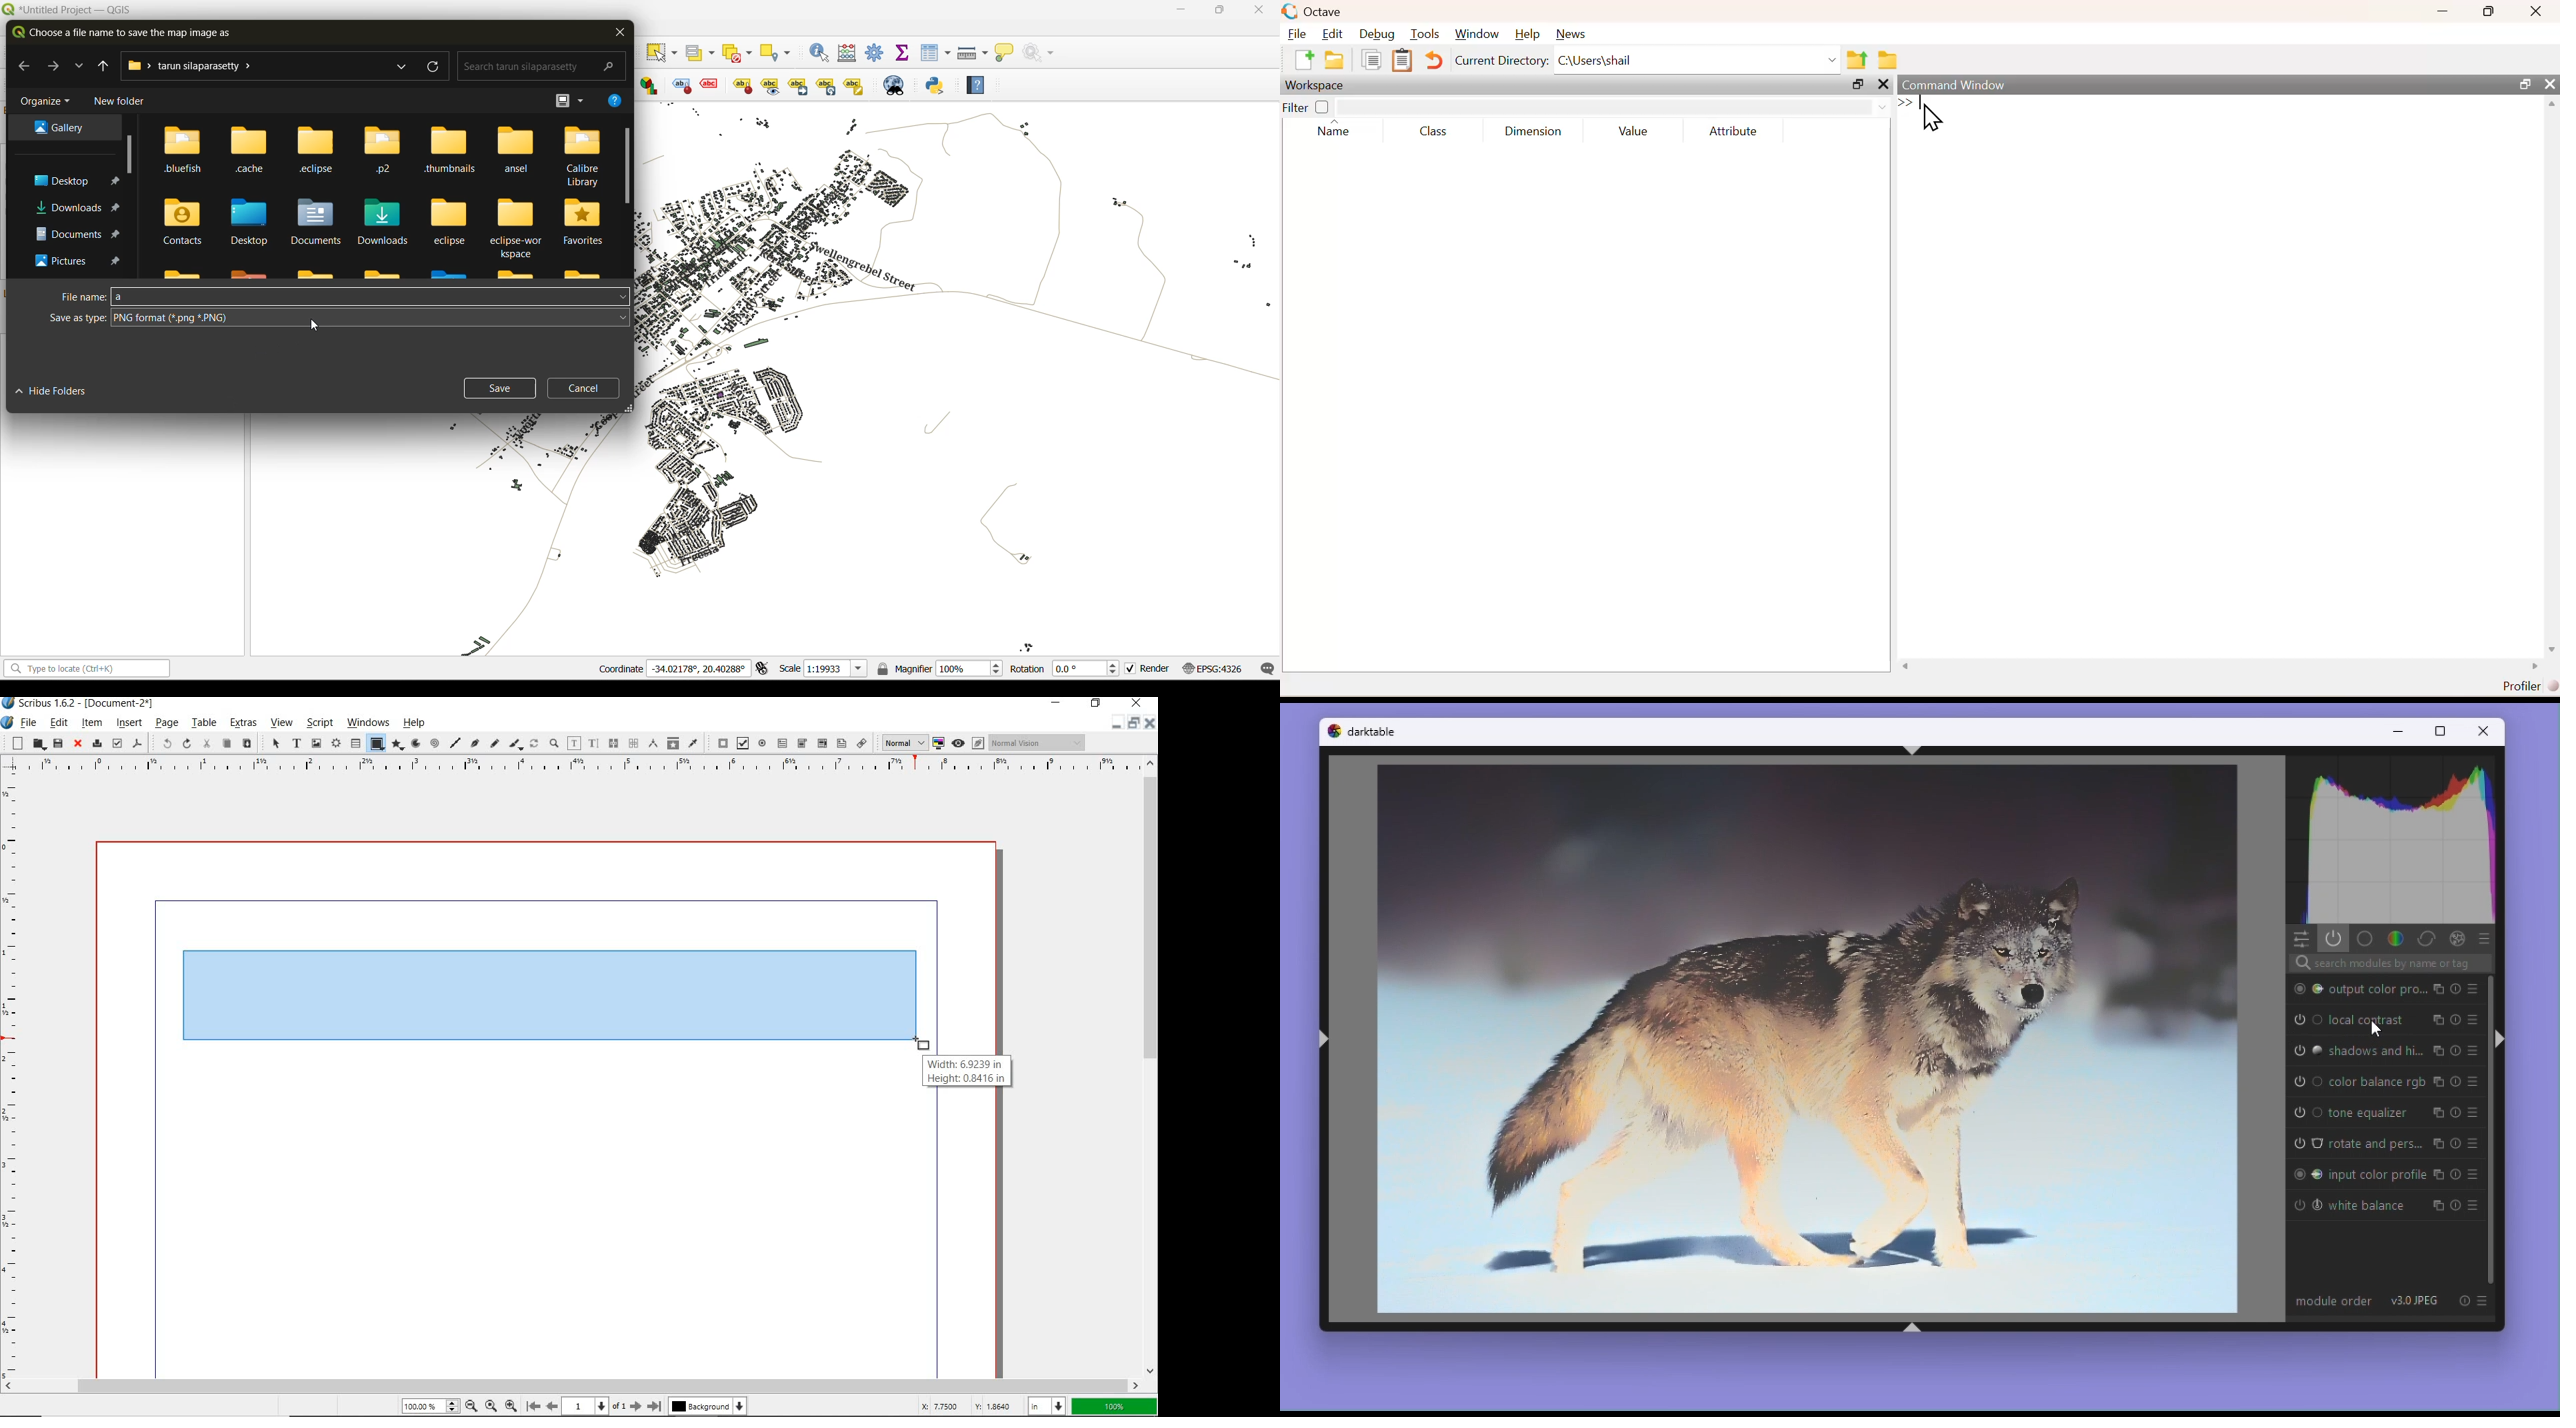  Describe the element at coordinates (1335, 131) in the screenshot. I see `Name` at that location.